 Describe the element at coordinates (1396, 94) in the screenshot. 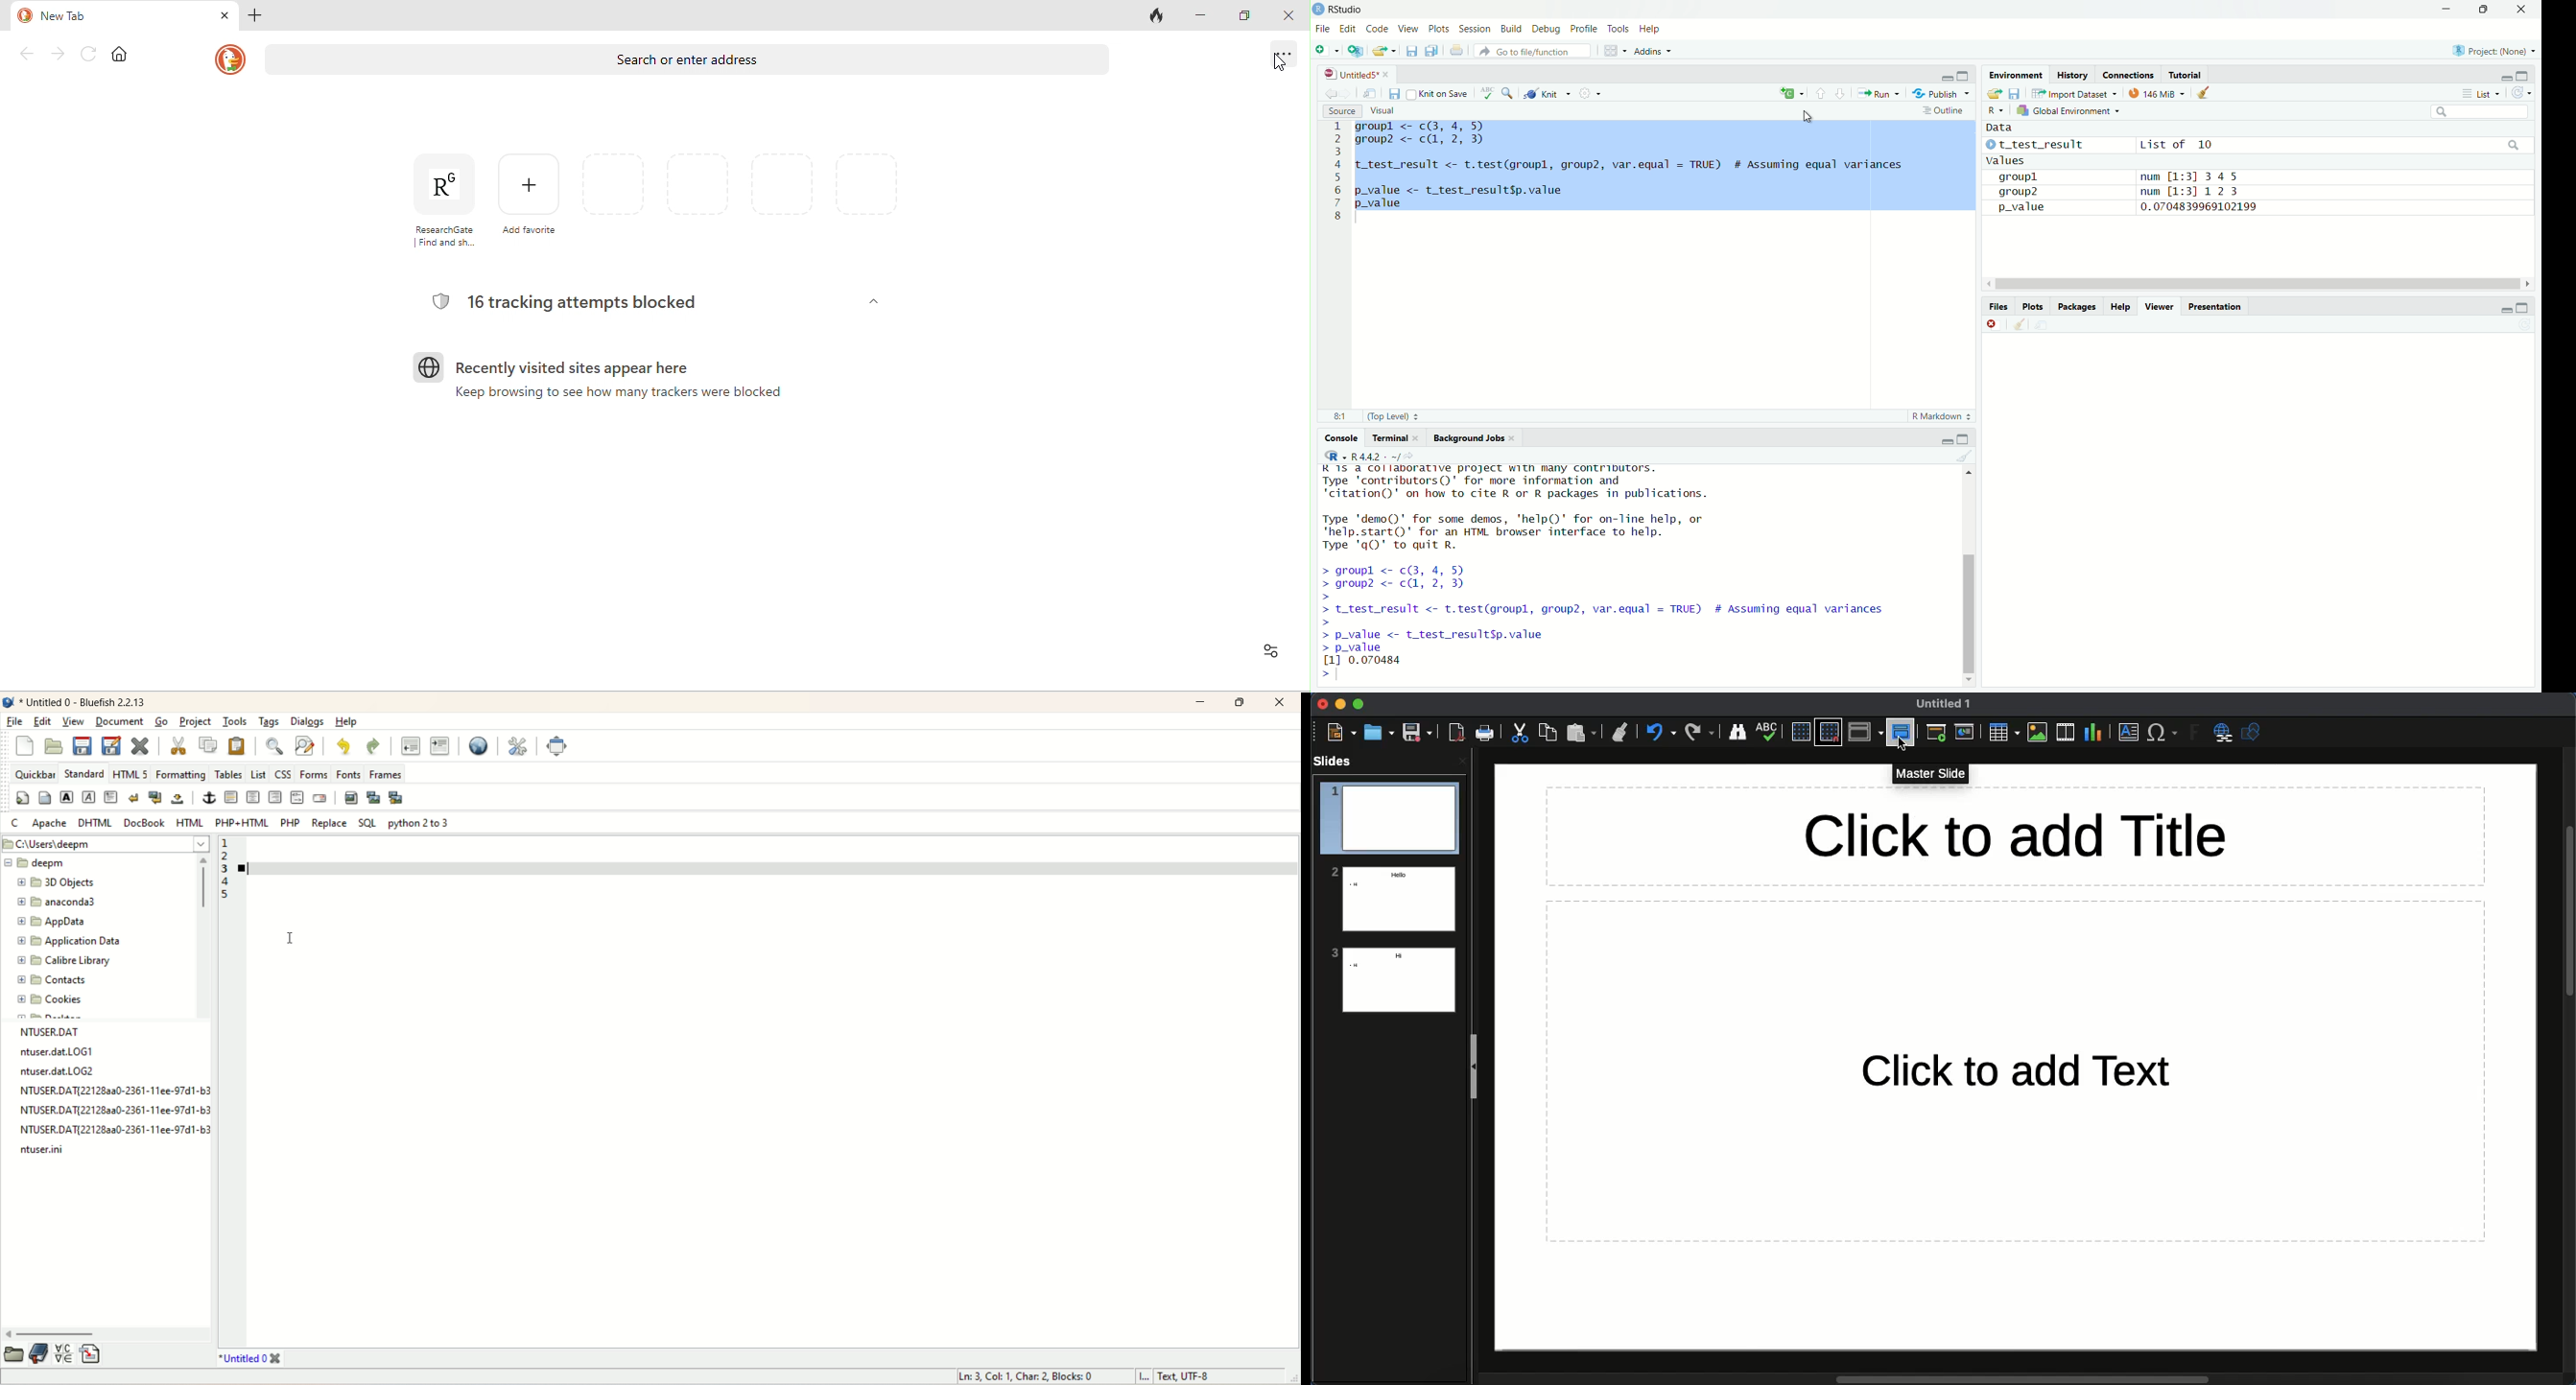

I see `save` at that location.